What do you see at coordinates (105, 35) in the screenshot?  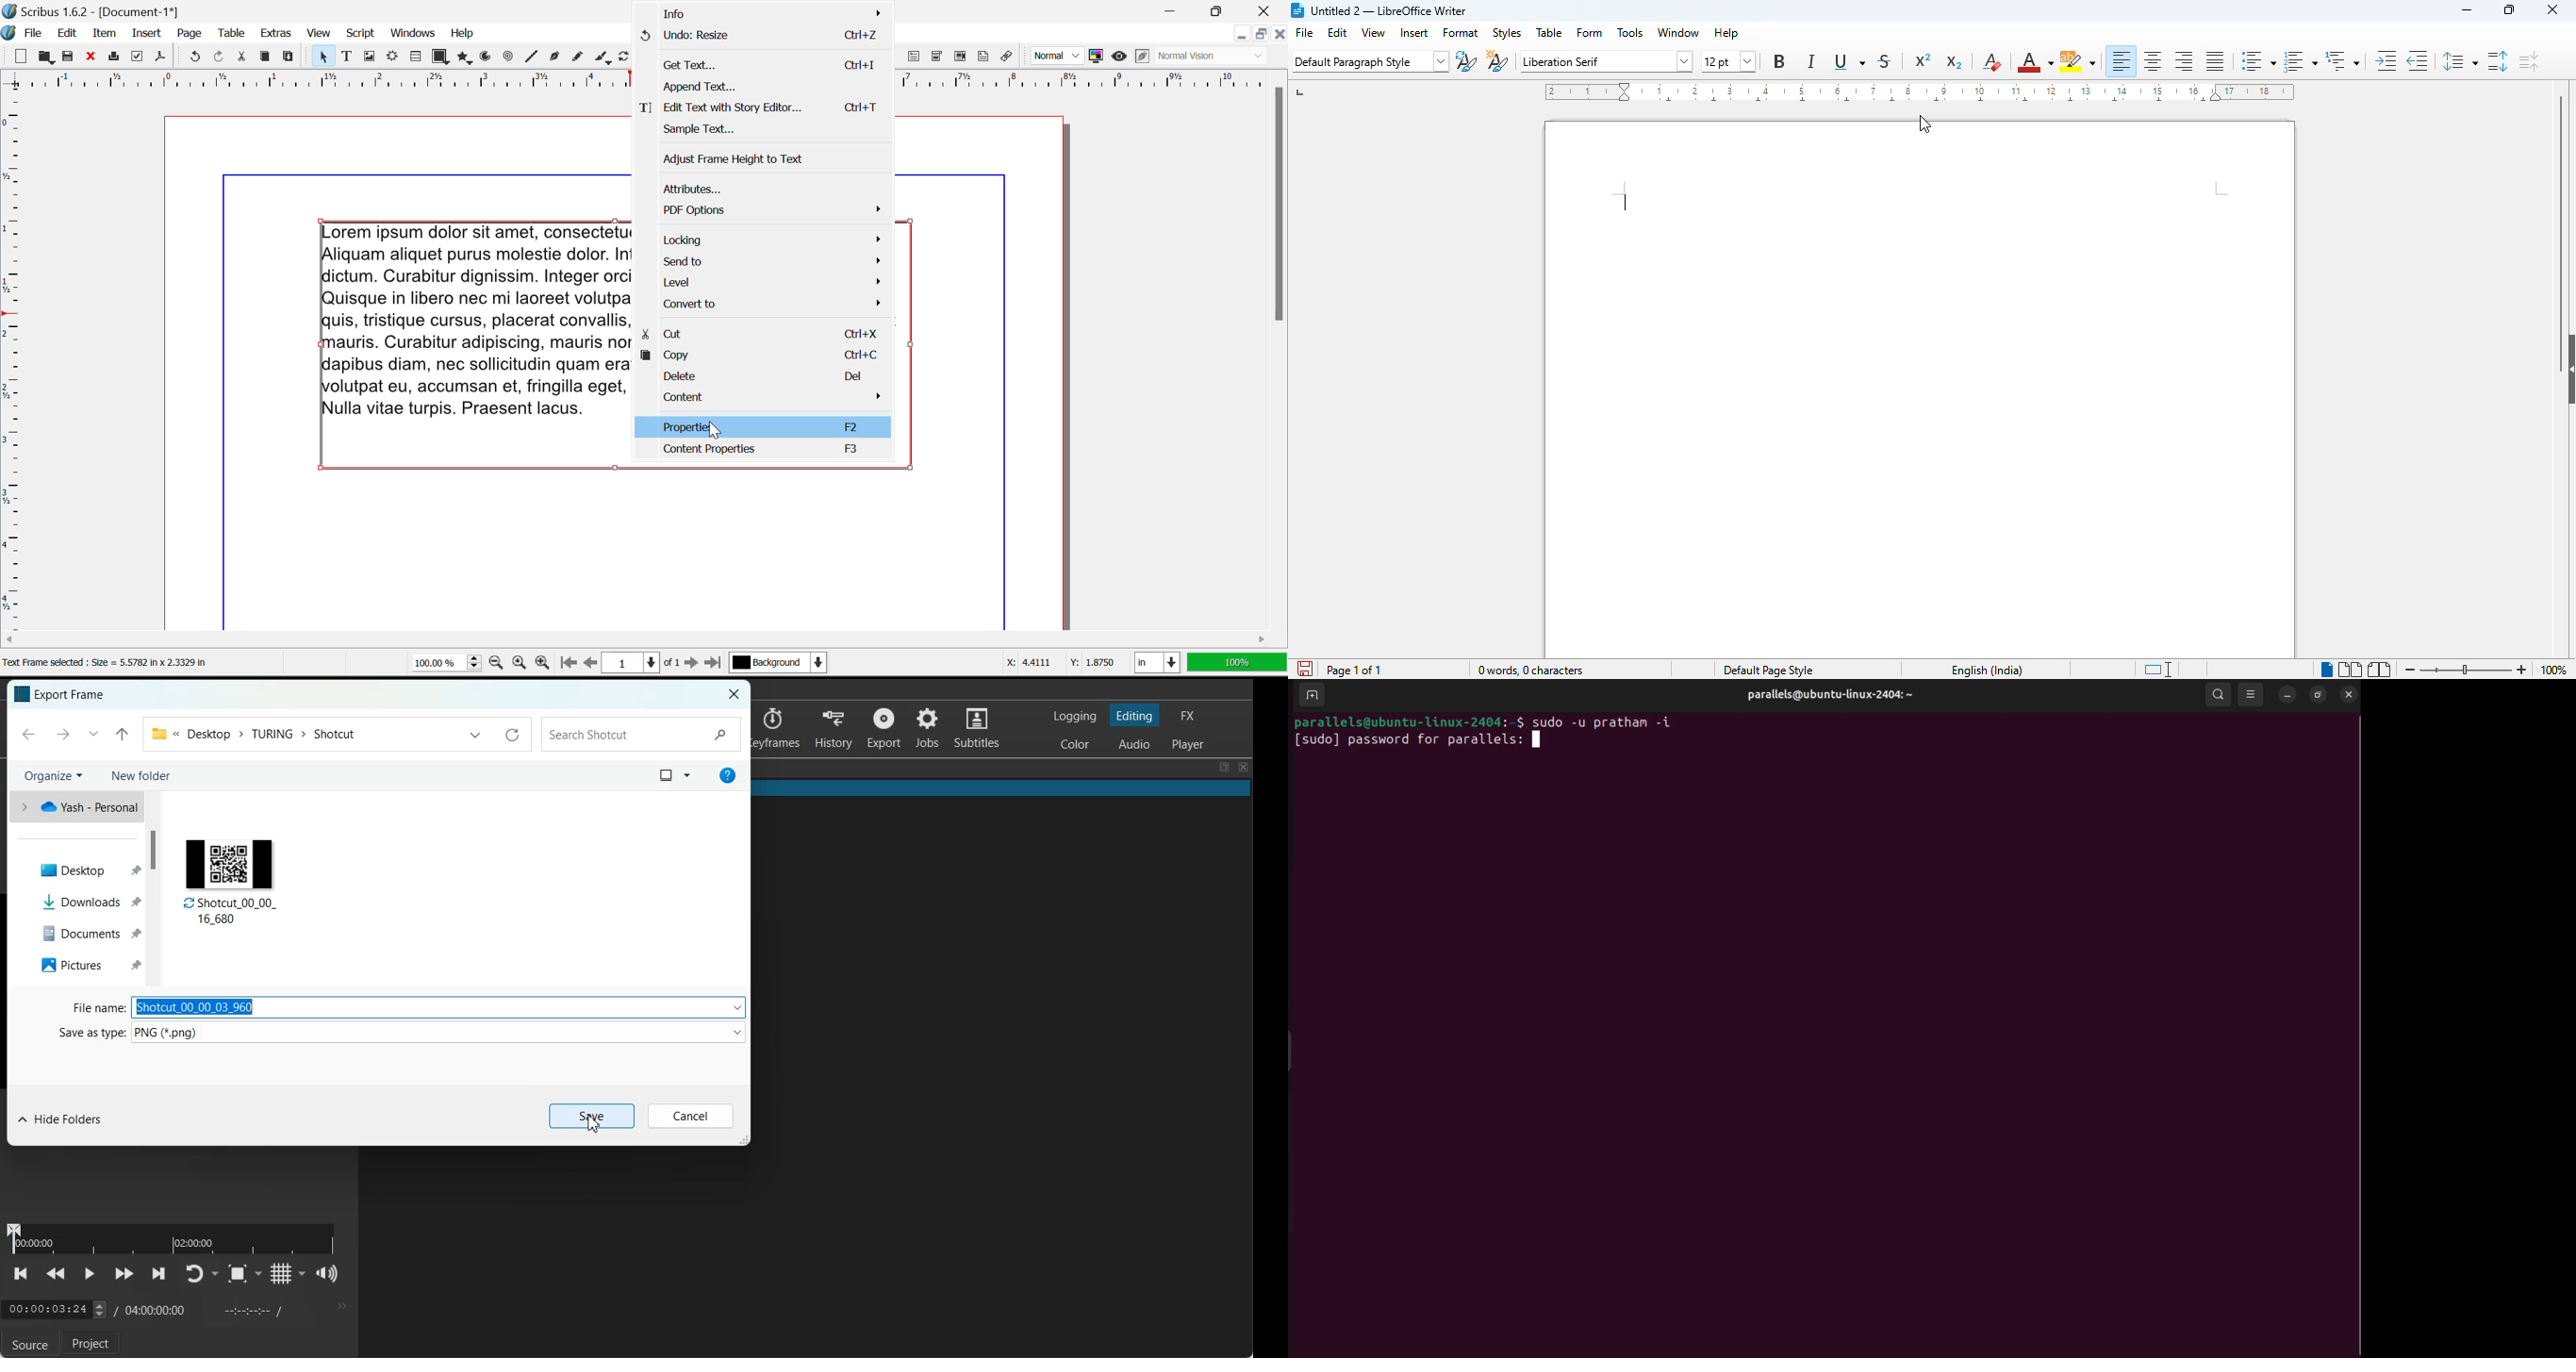 I see `Item` at bounding box center [105, 35].